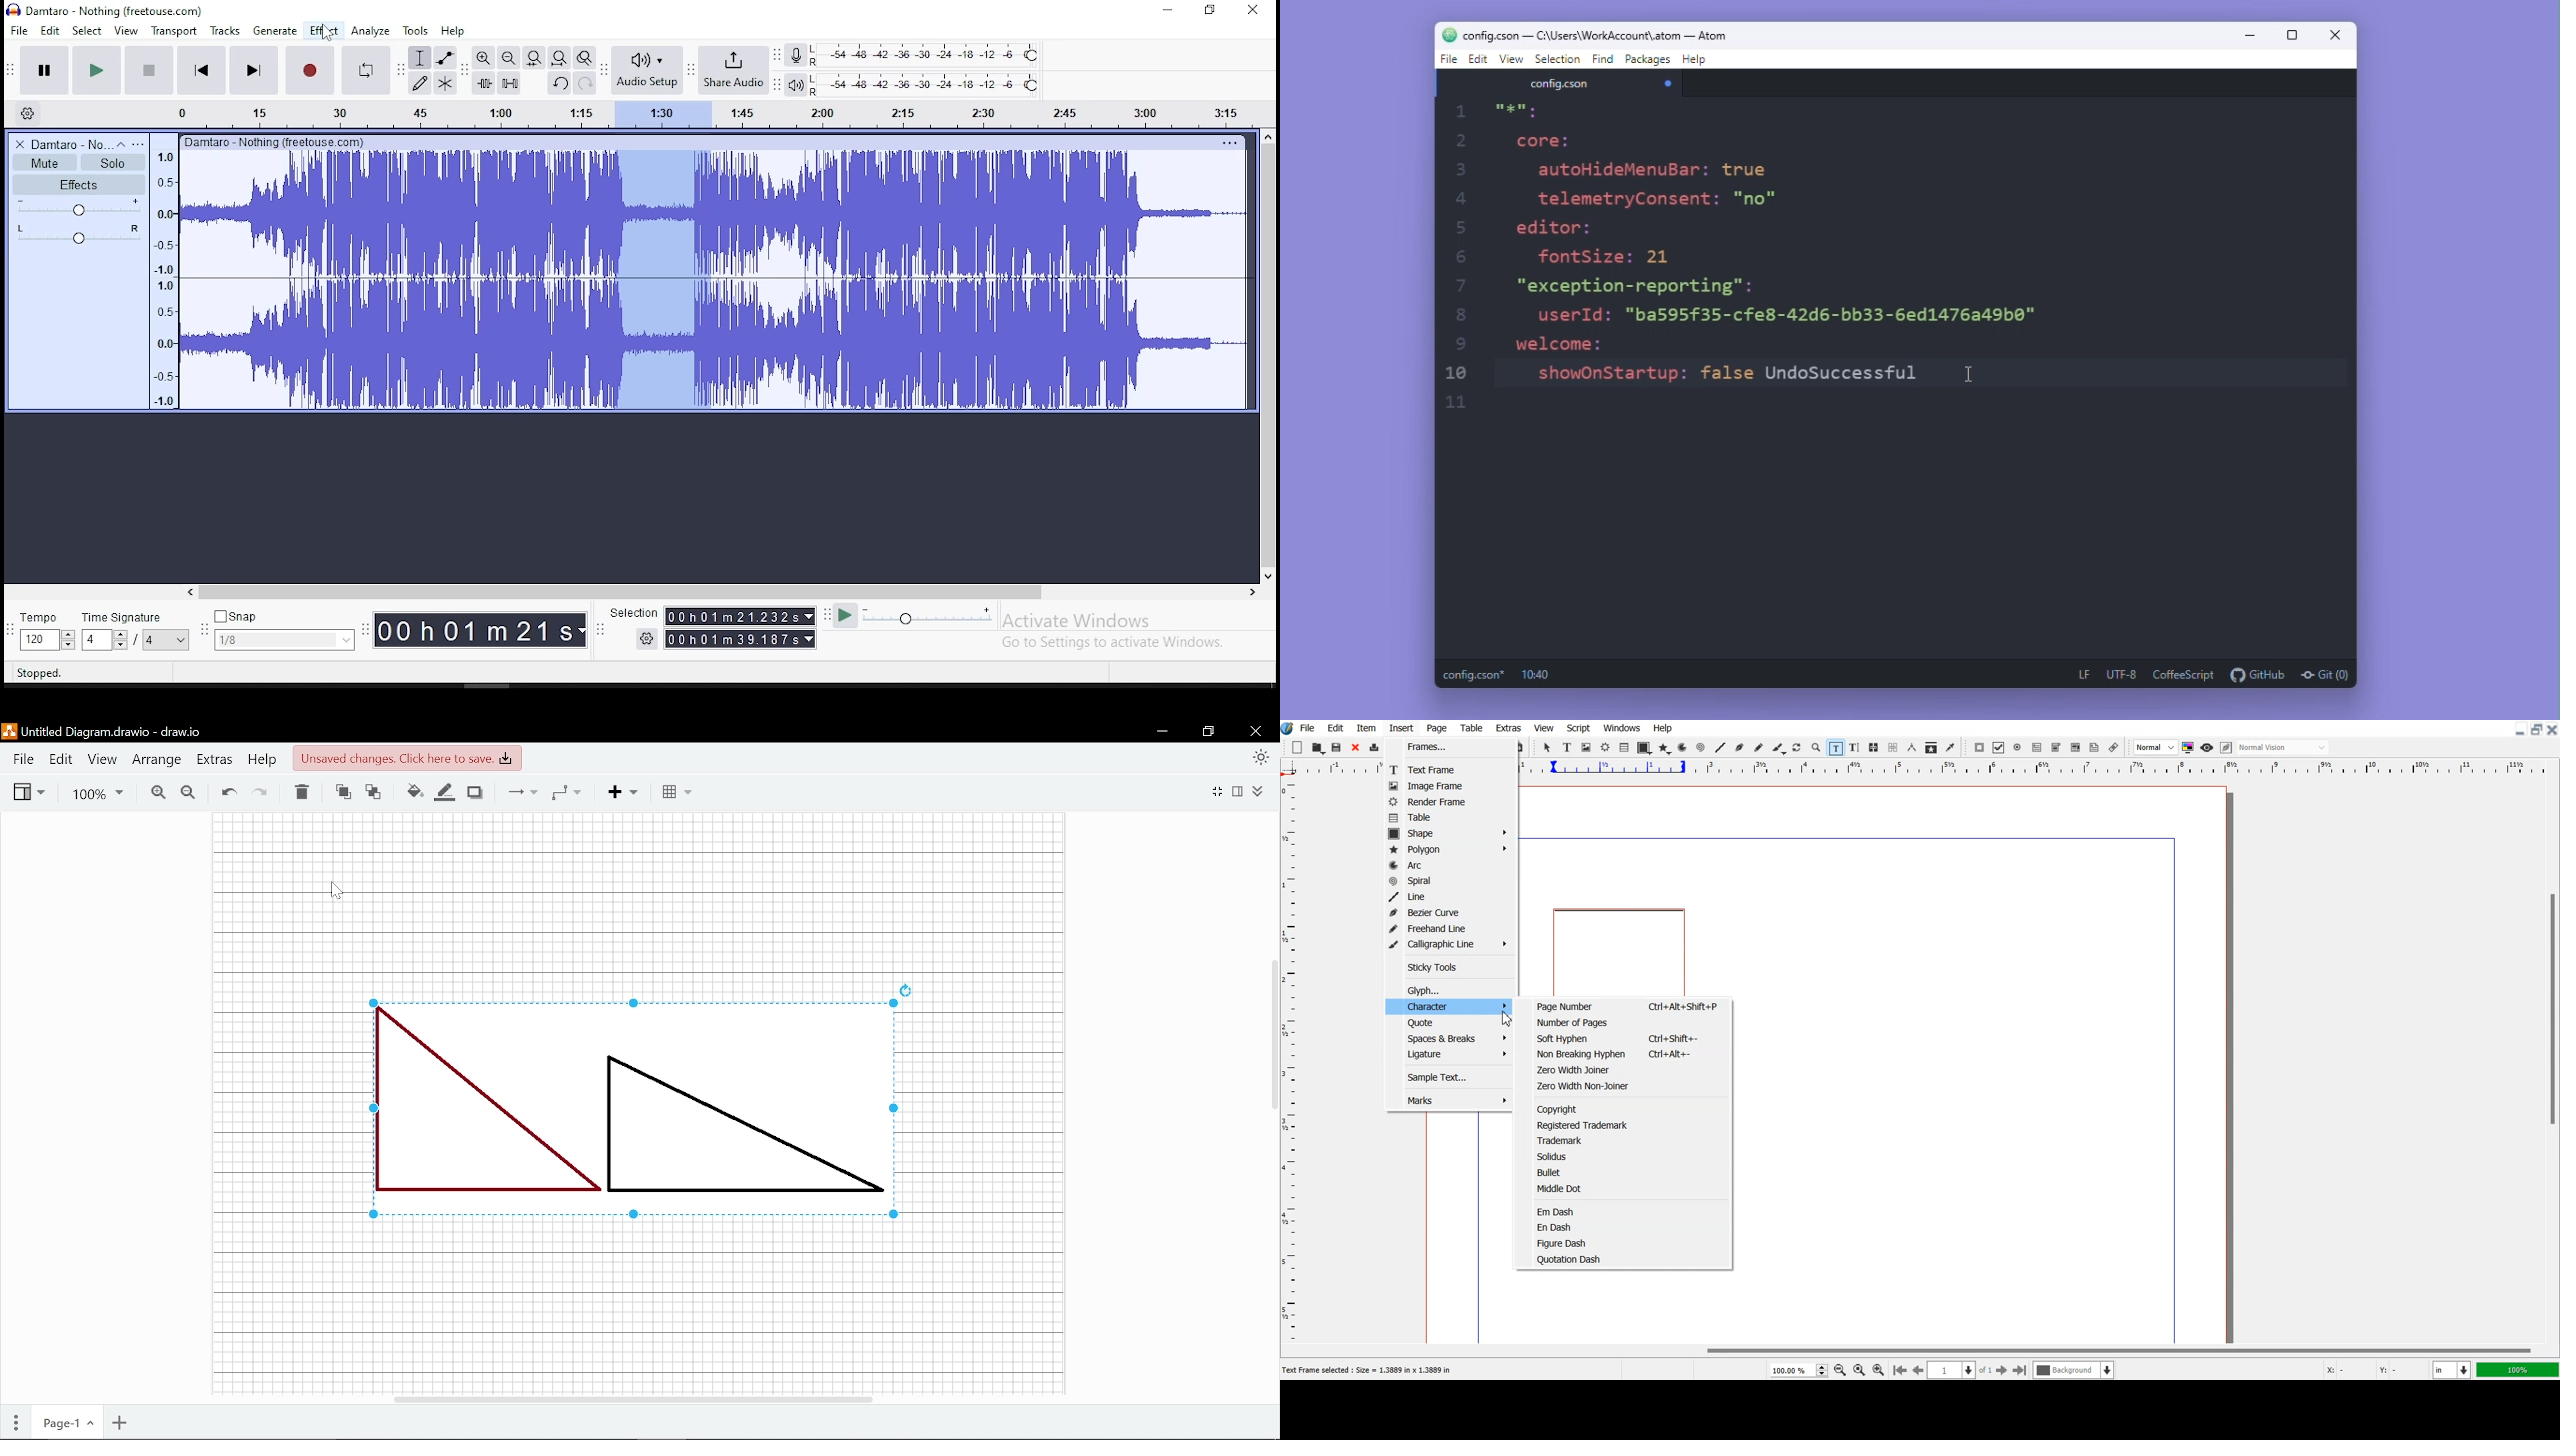 This screenshot has width=2576, height=1456. I want to click on Settings, so click(648, 638).